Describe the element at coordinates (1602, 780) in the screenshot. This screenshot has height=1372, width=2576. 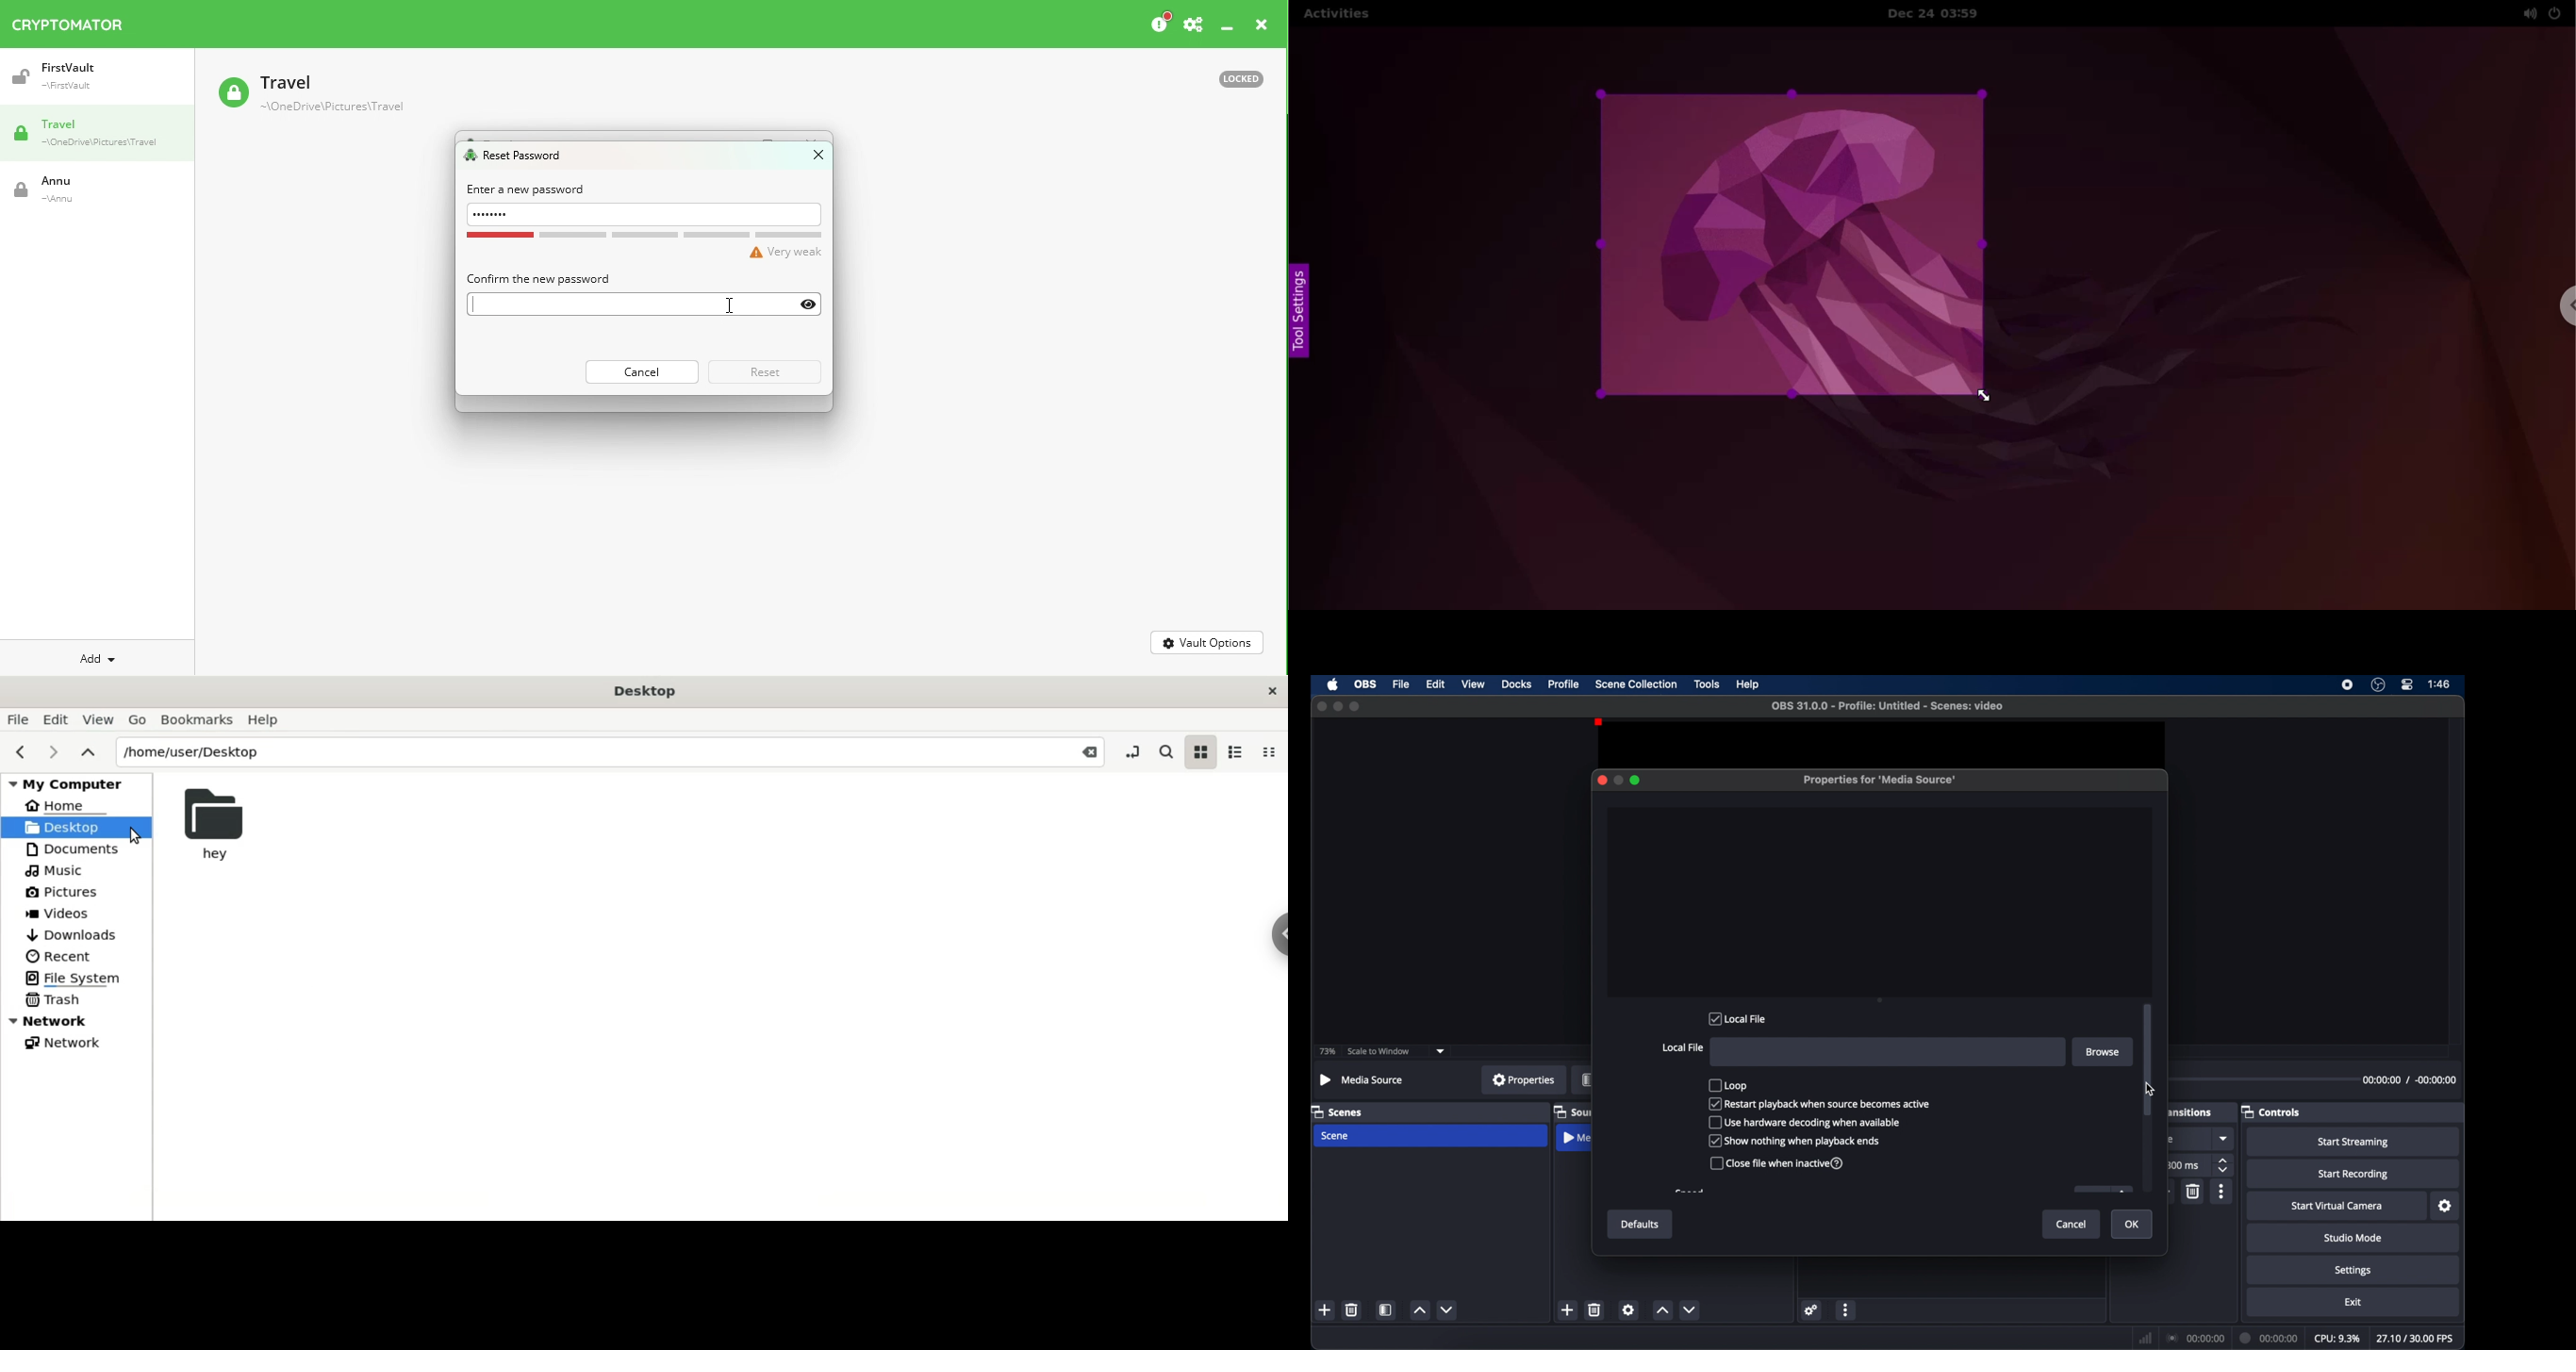
I see `close` at that location.